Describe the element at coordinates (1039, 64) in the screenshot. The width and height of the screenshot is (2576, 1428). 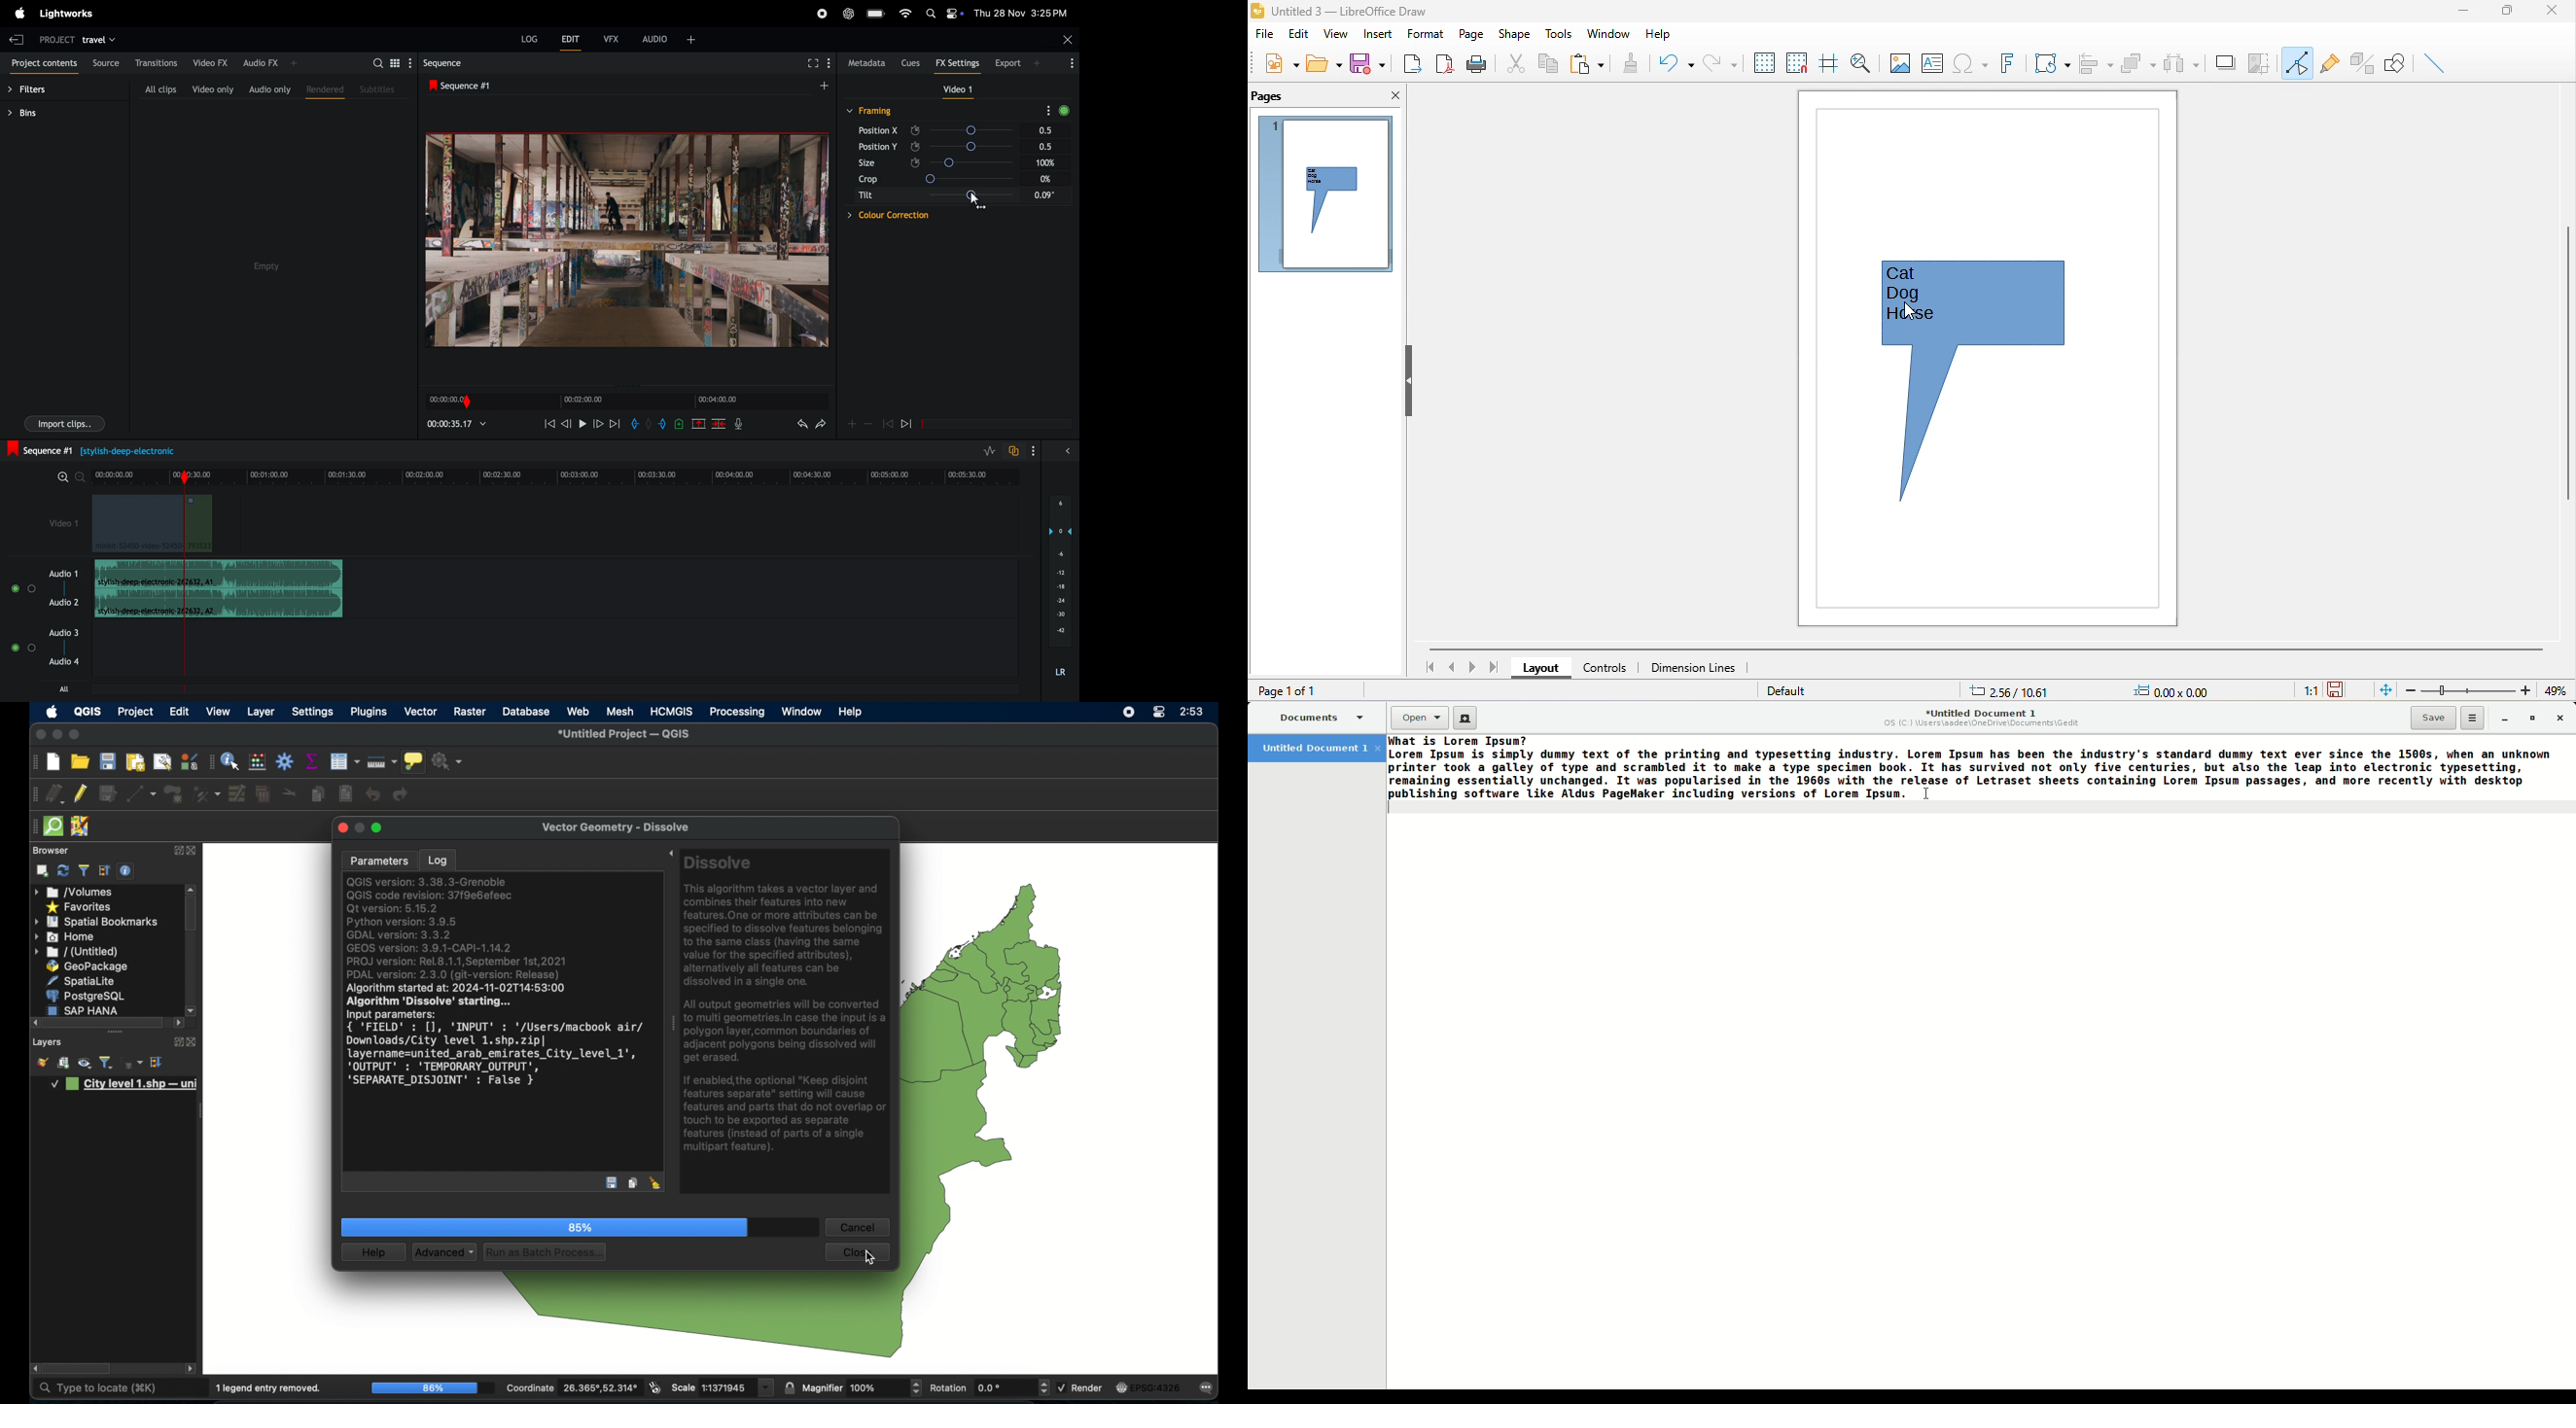
I see `Add panel` at that location.